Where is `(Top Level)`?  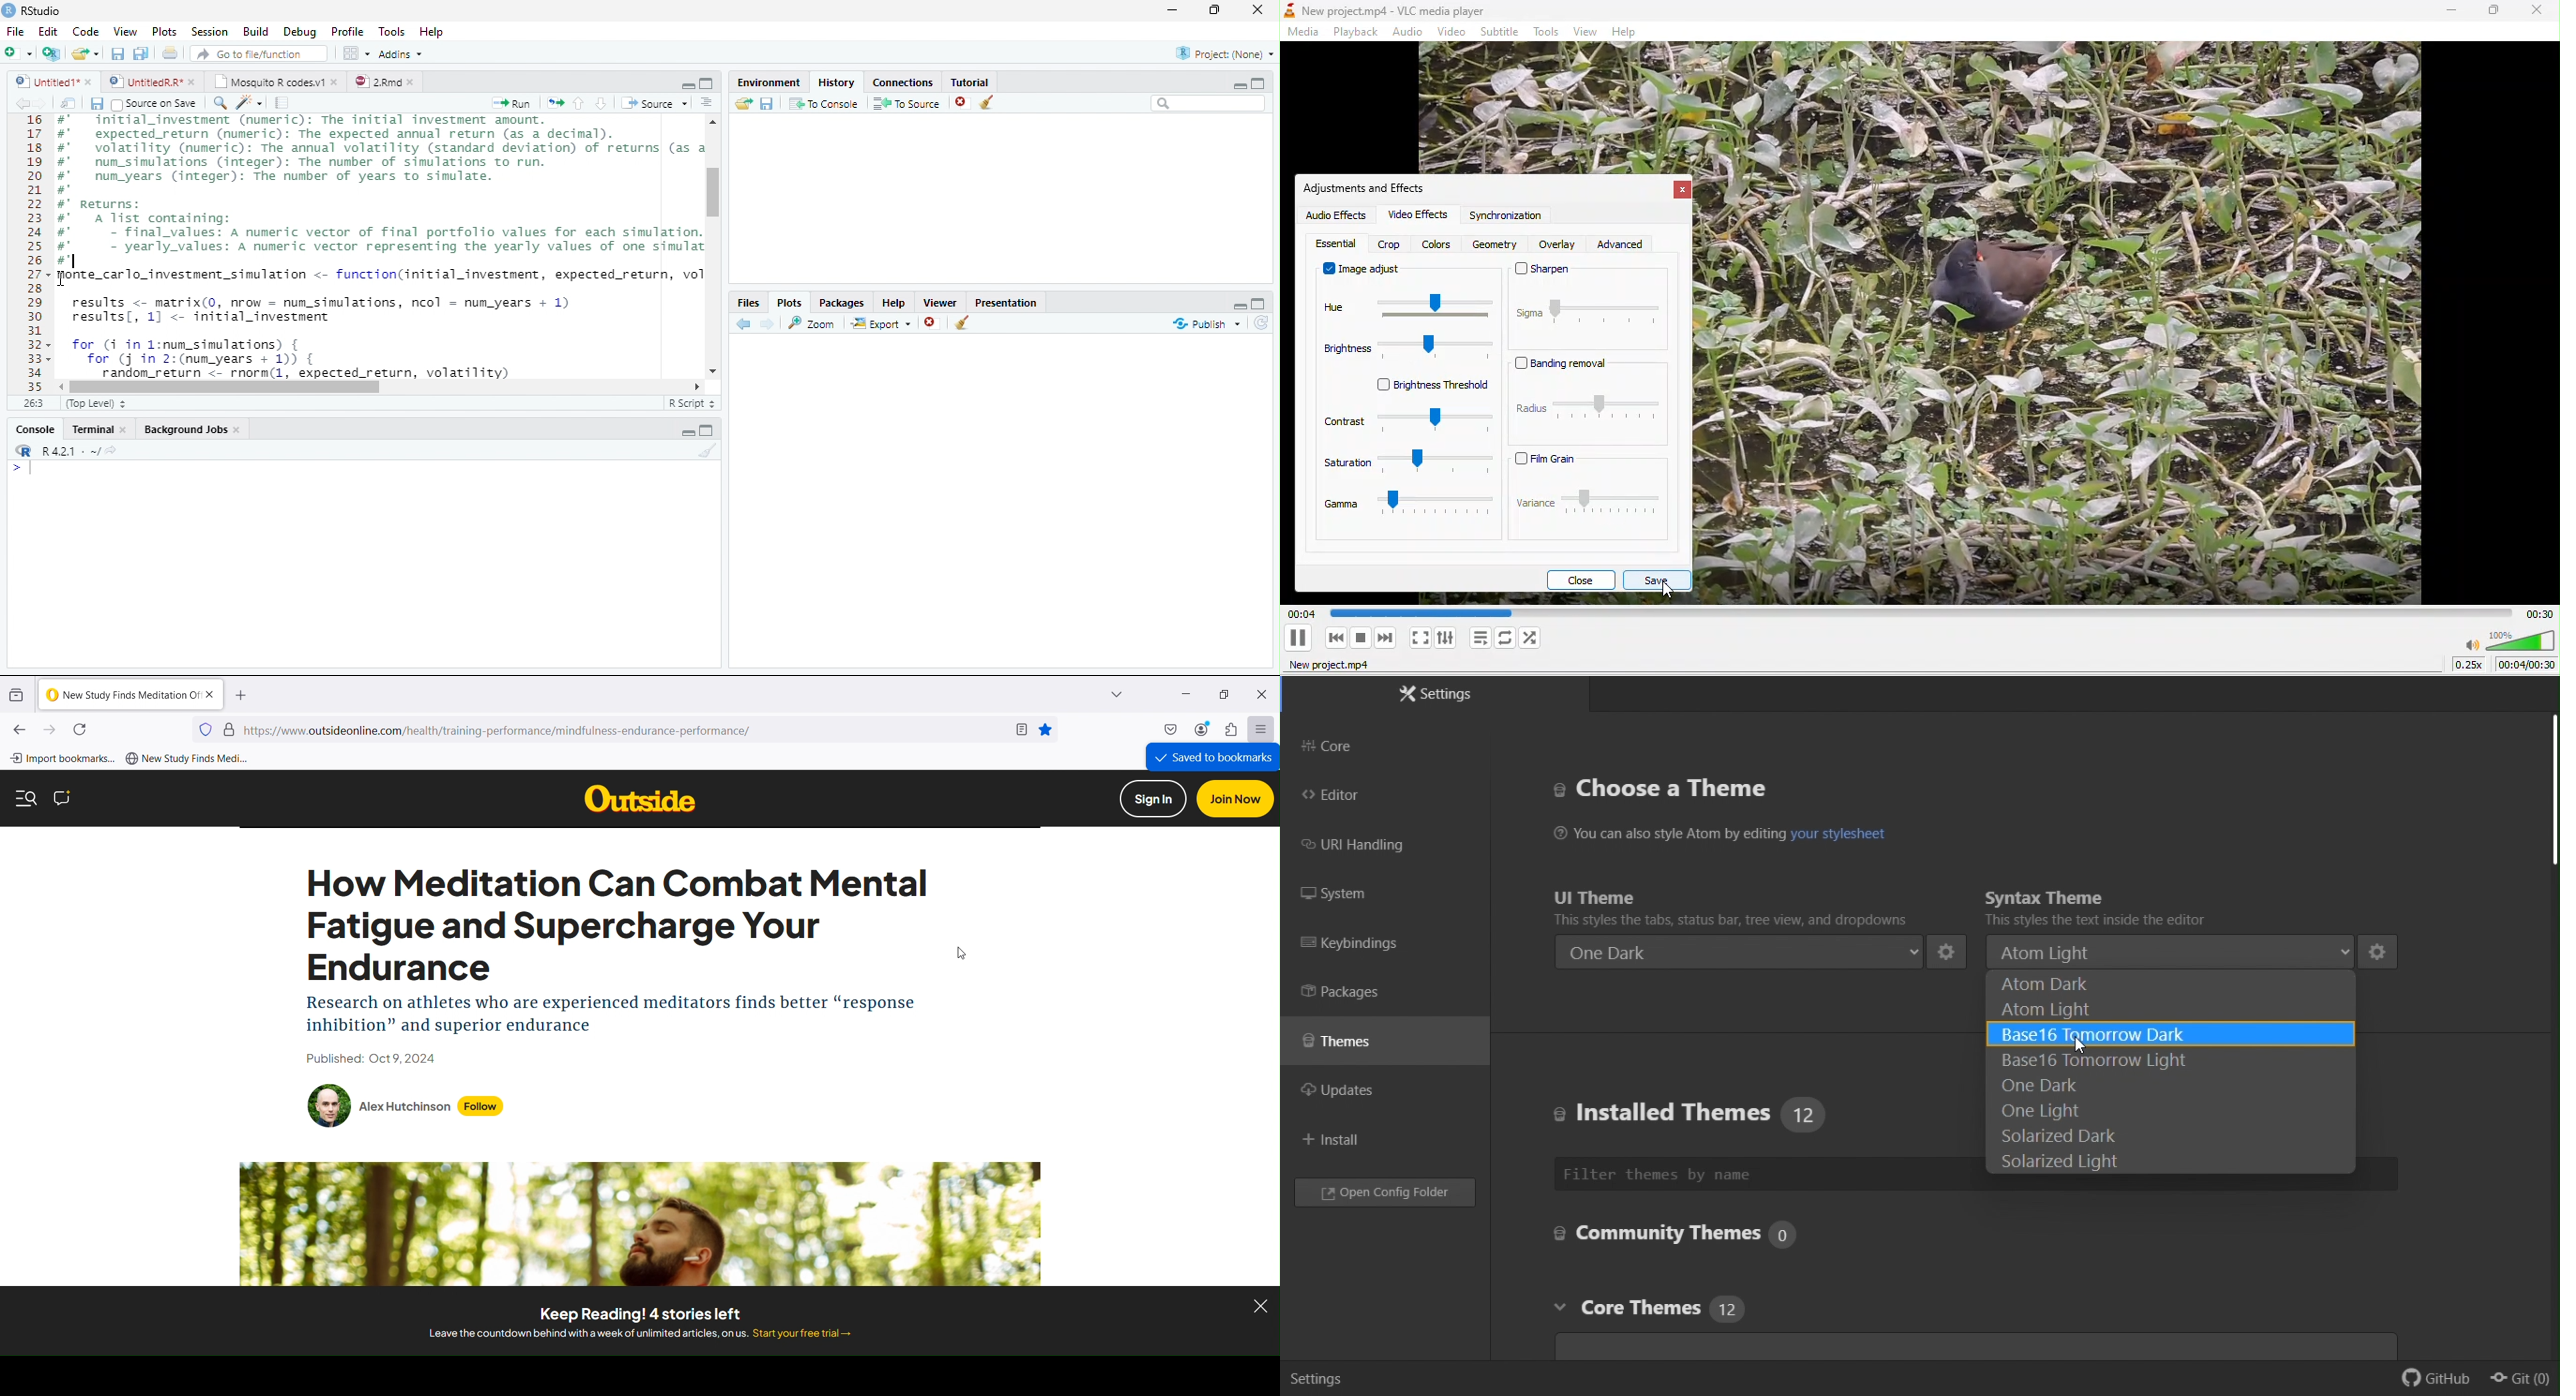
(Top Level) is located at coordinates (96, 404).